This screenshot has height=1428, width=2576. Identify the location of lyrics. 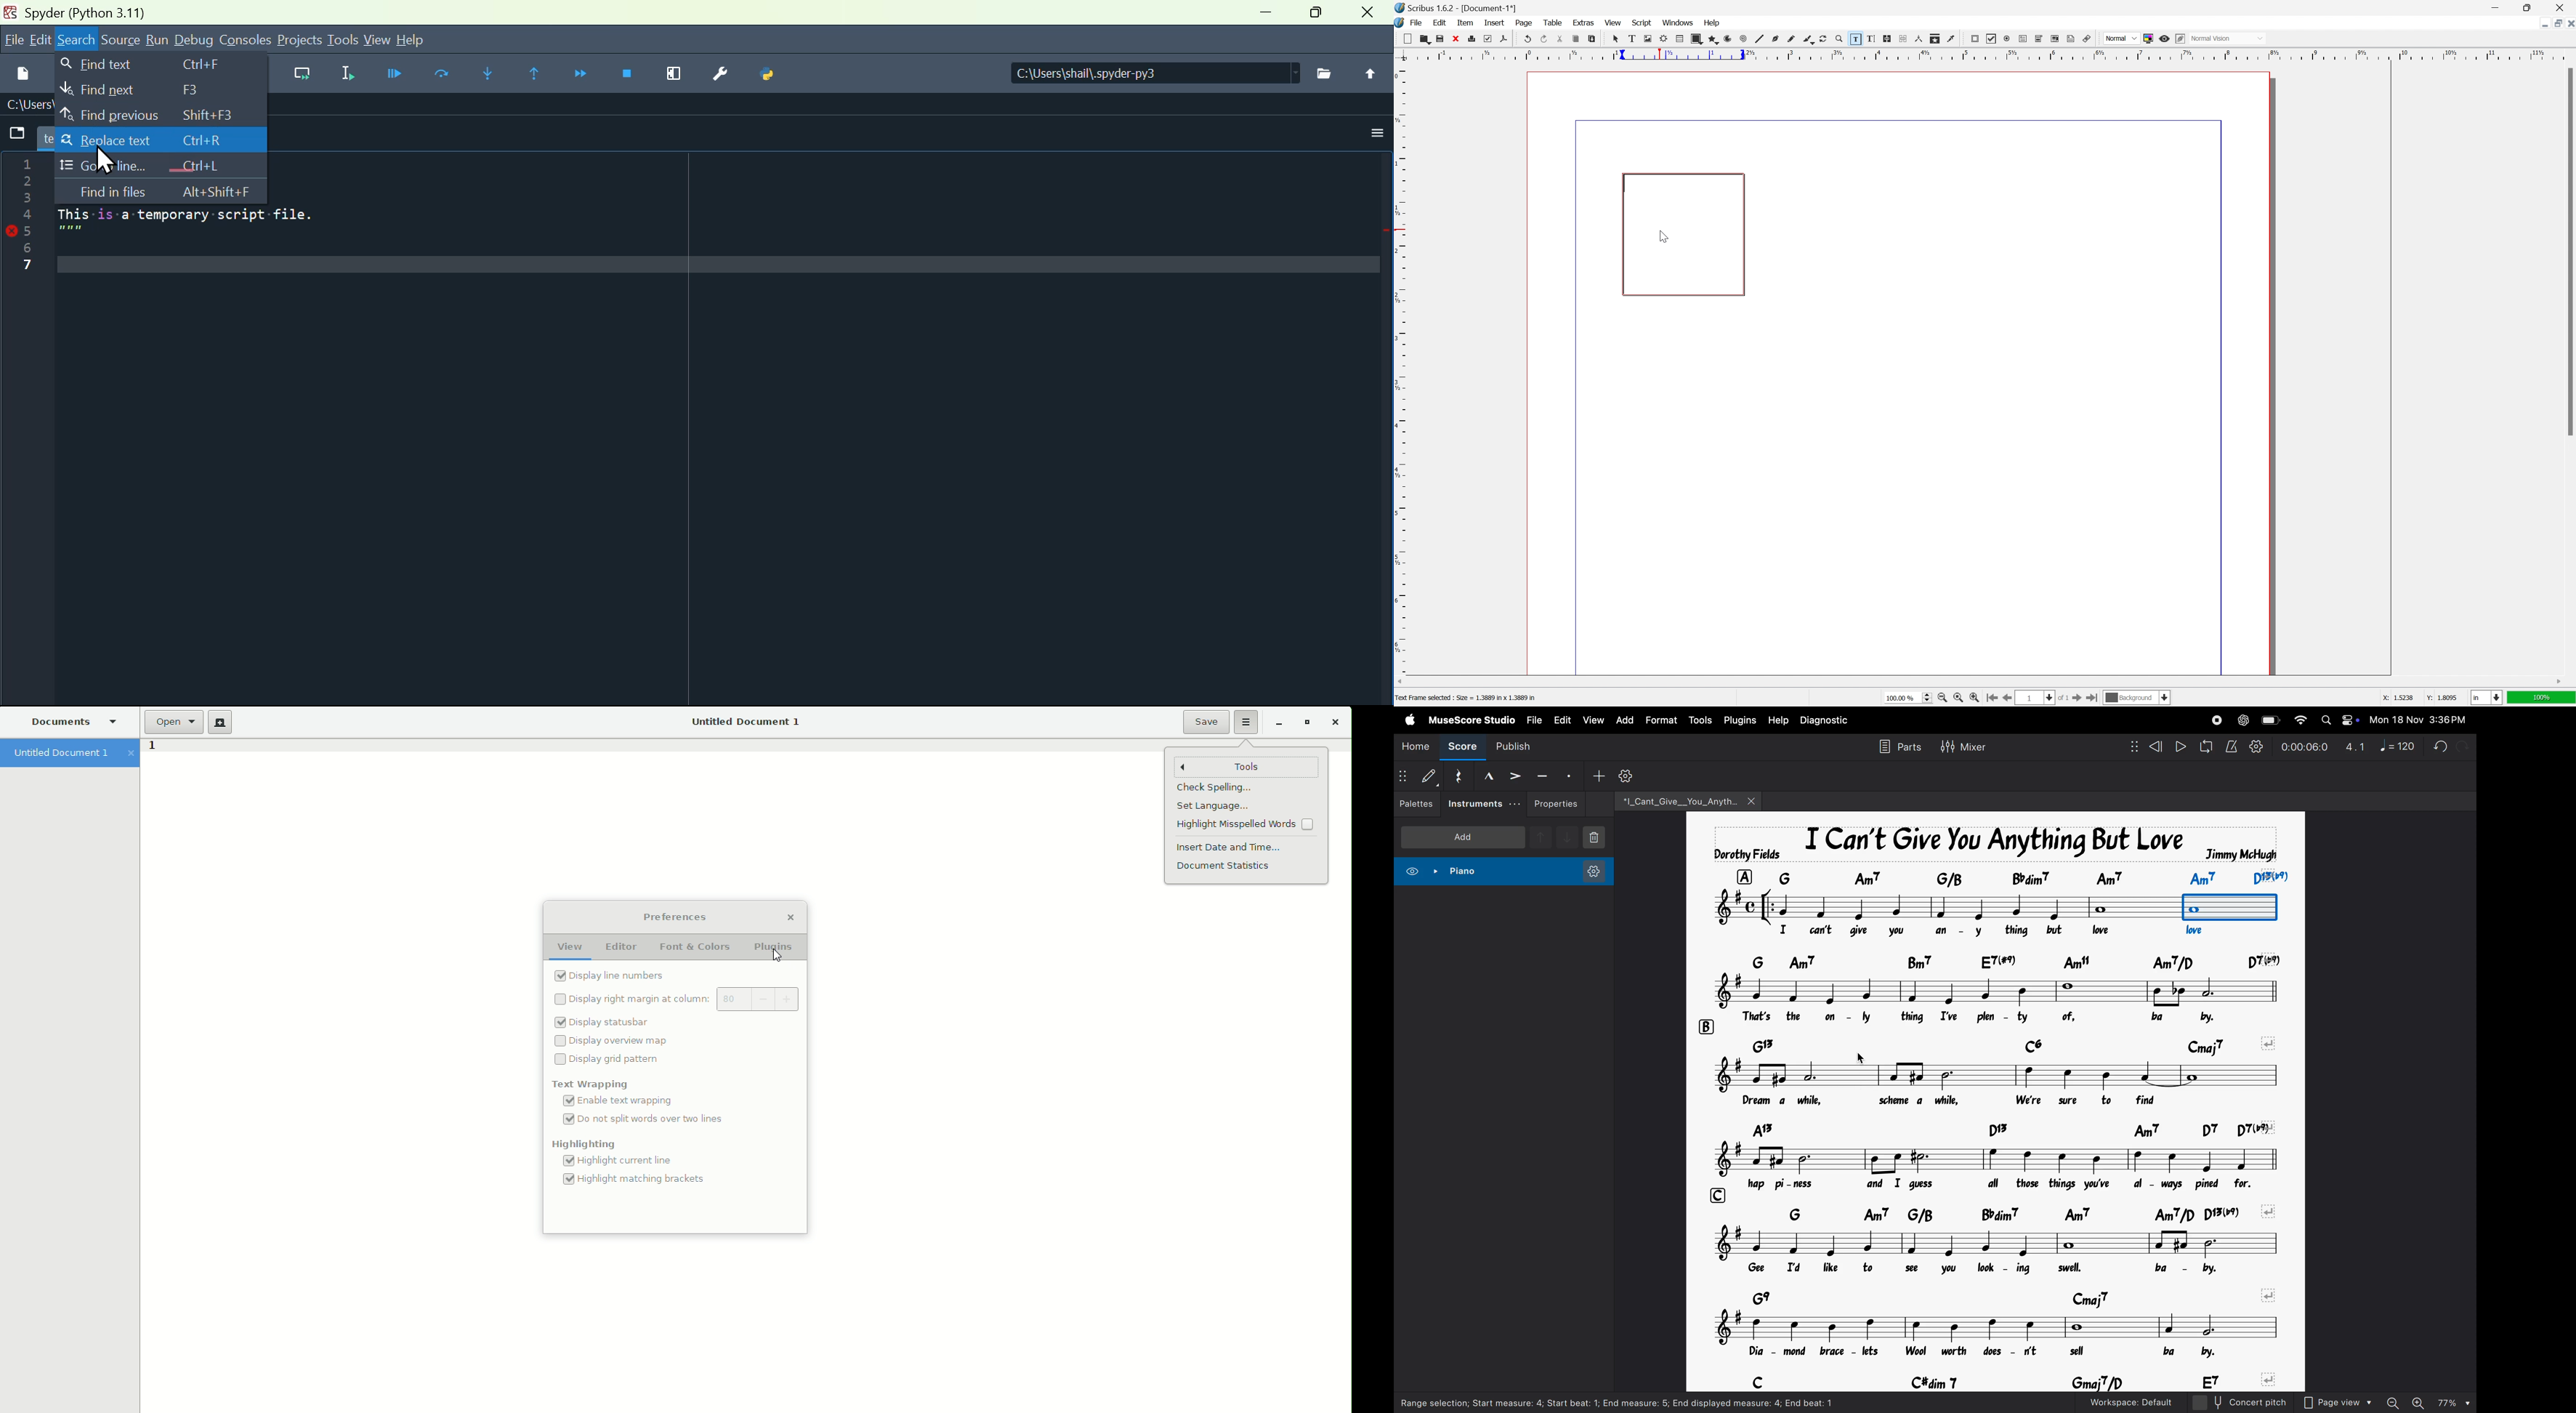
(2022, 1184).